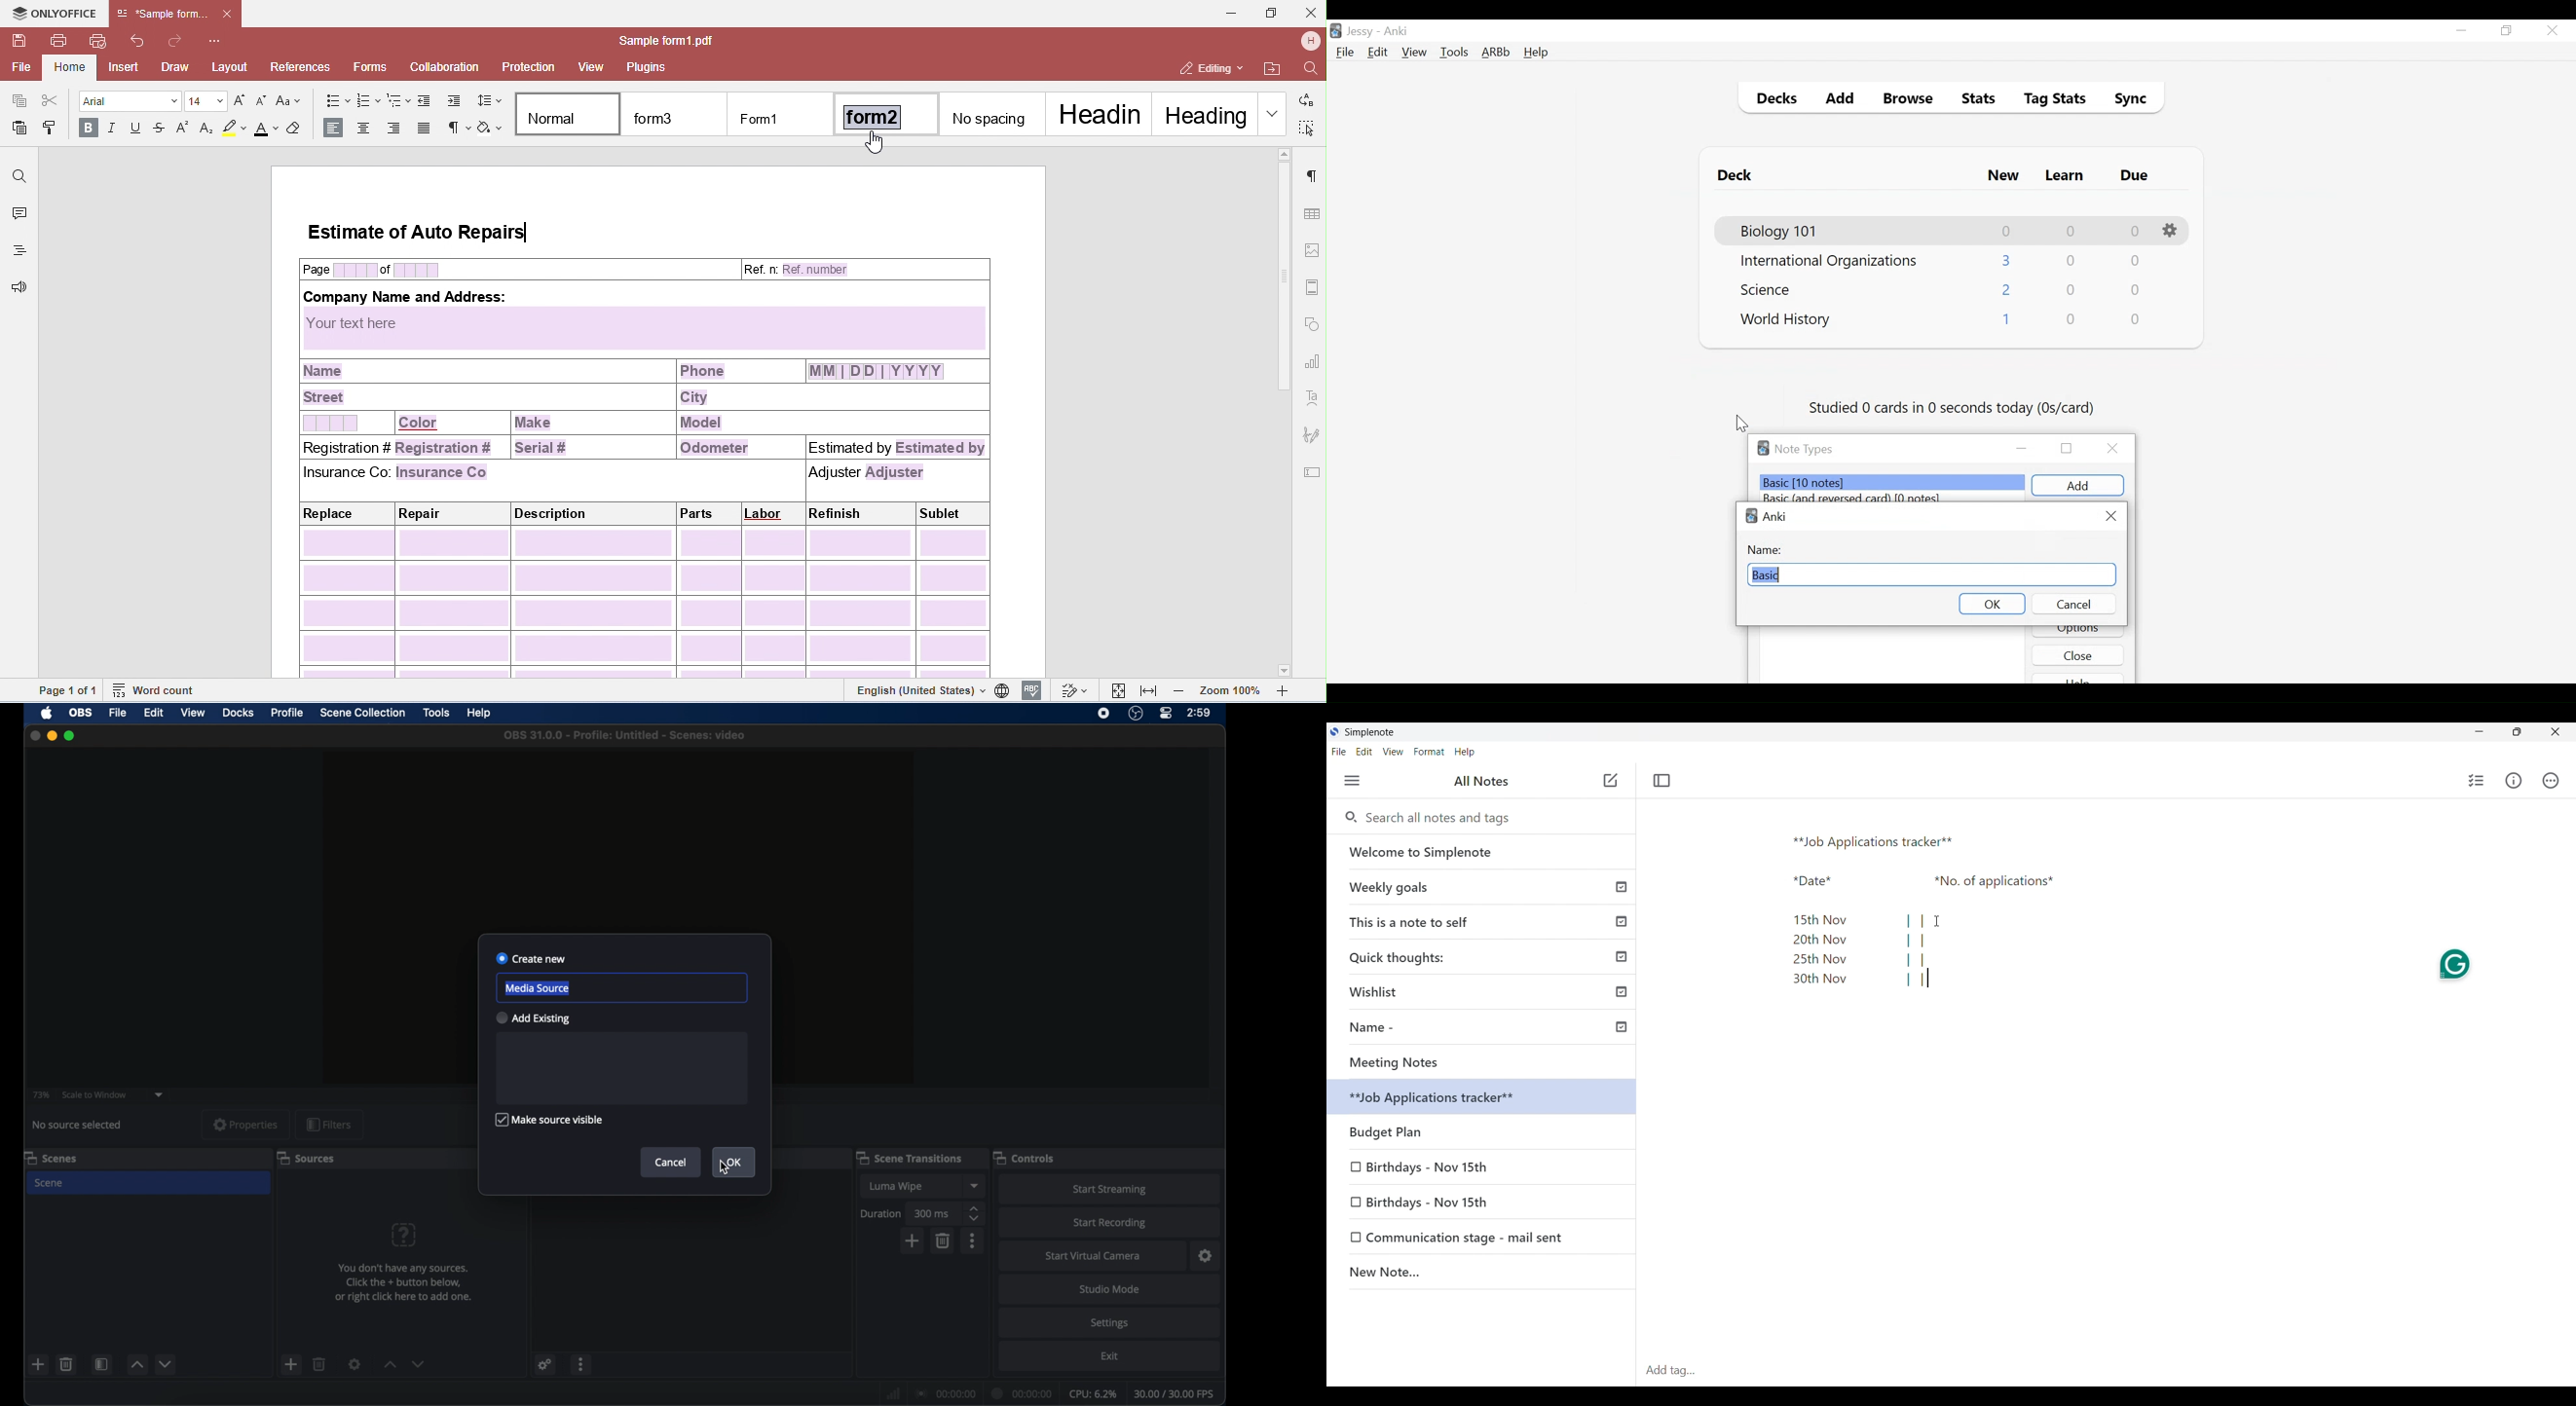 The image size is (2576, 1428). I want to click on Edit, so click(1364, 751).